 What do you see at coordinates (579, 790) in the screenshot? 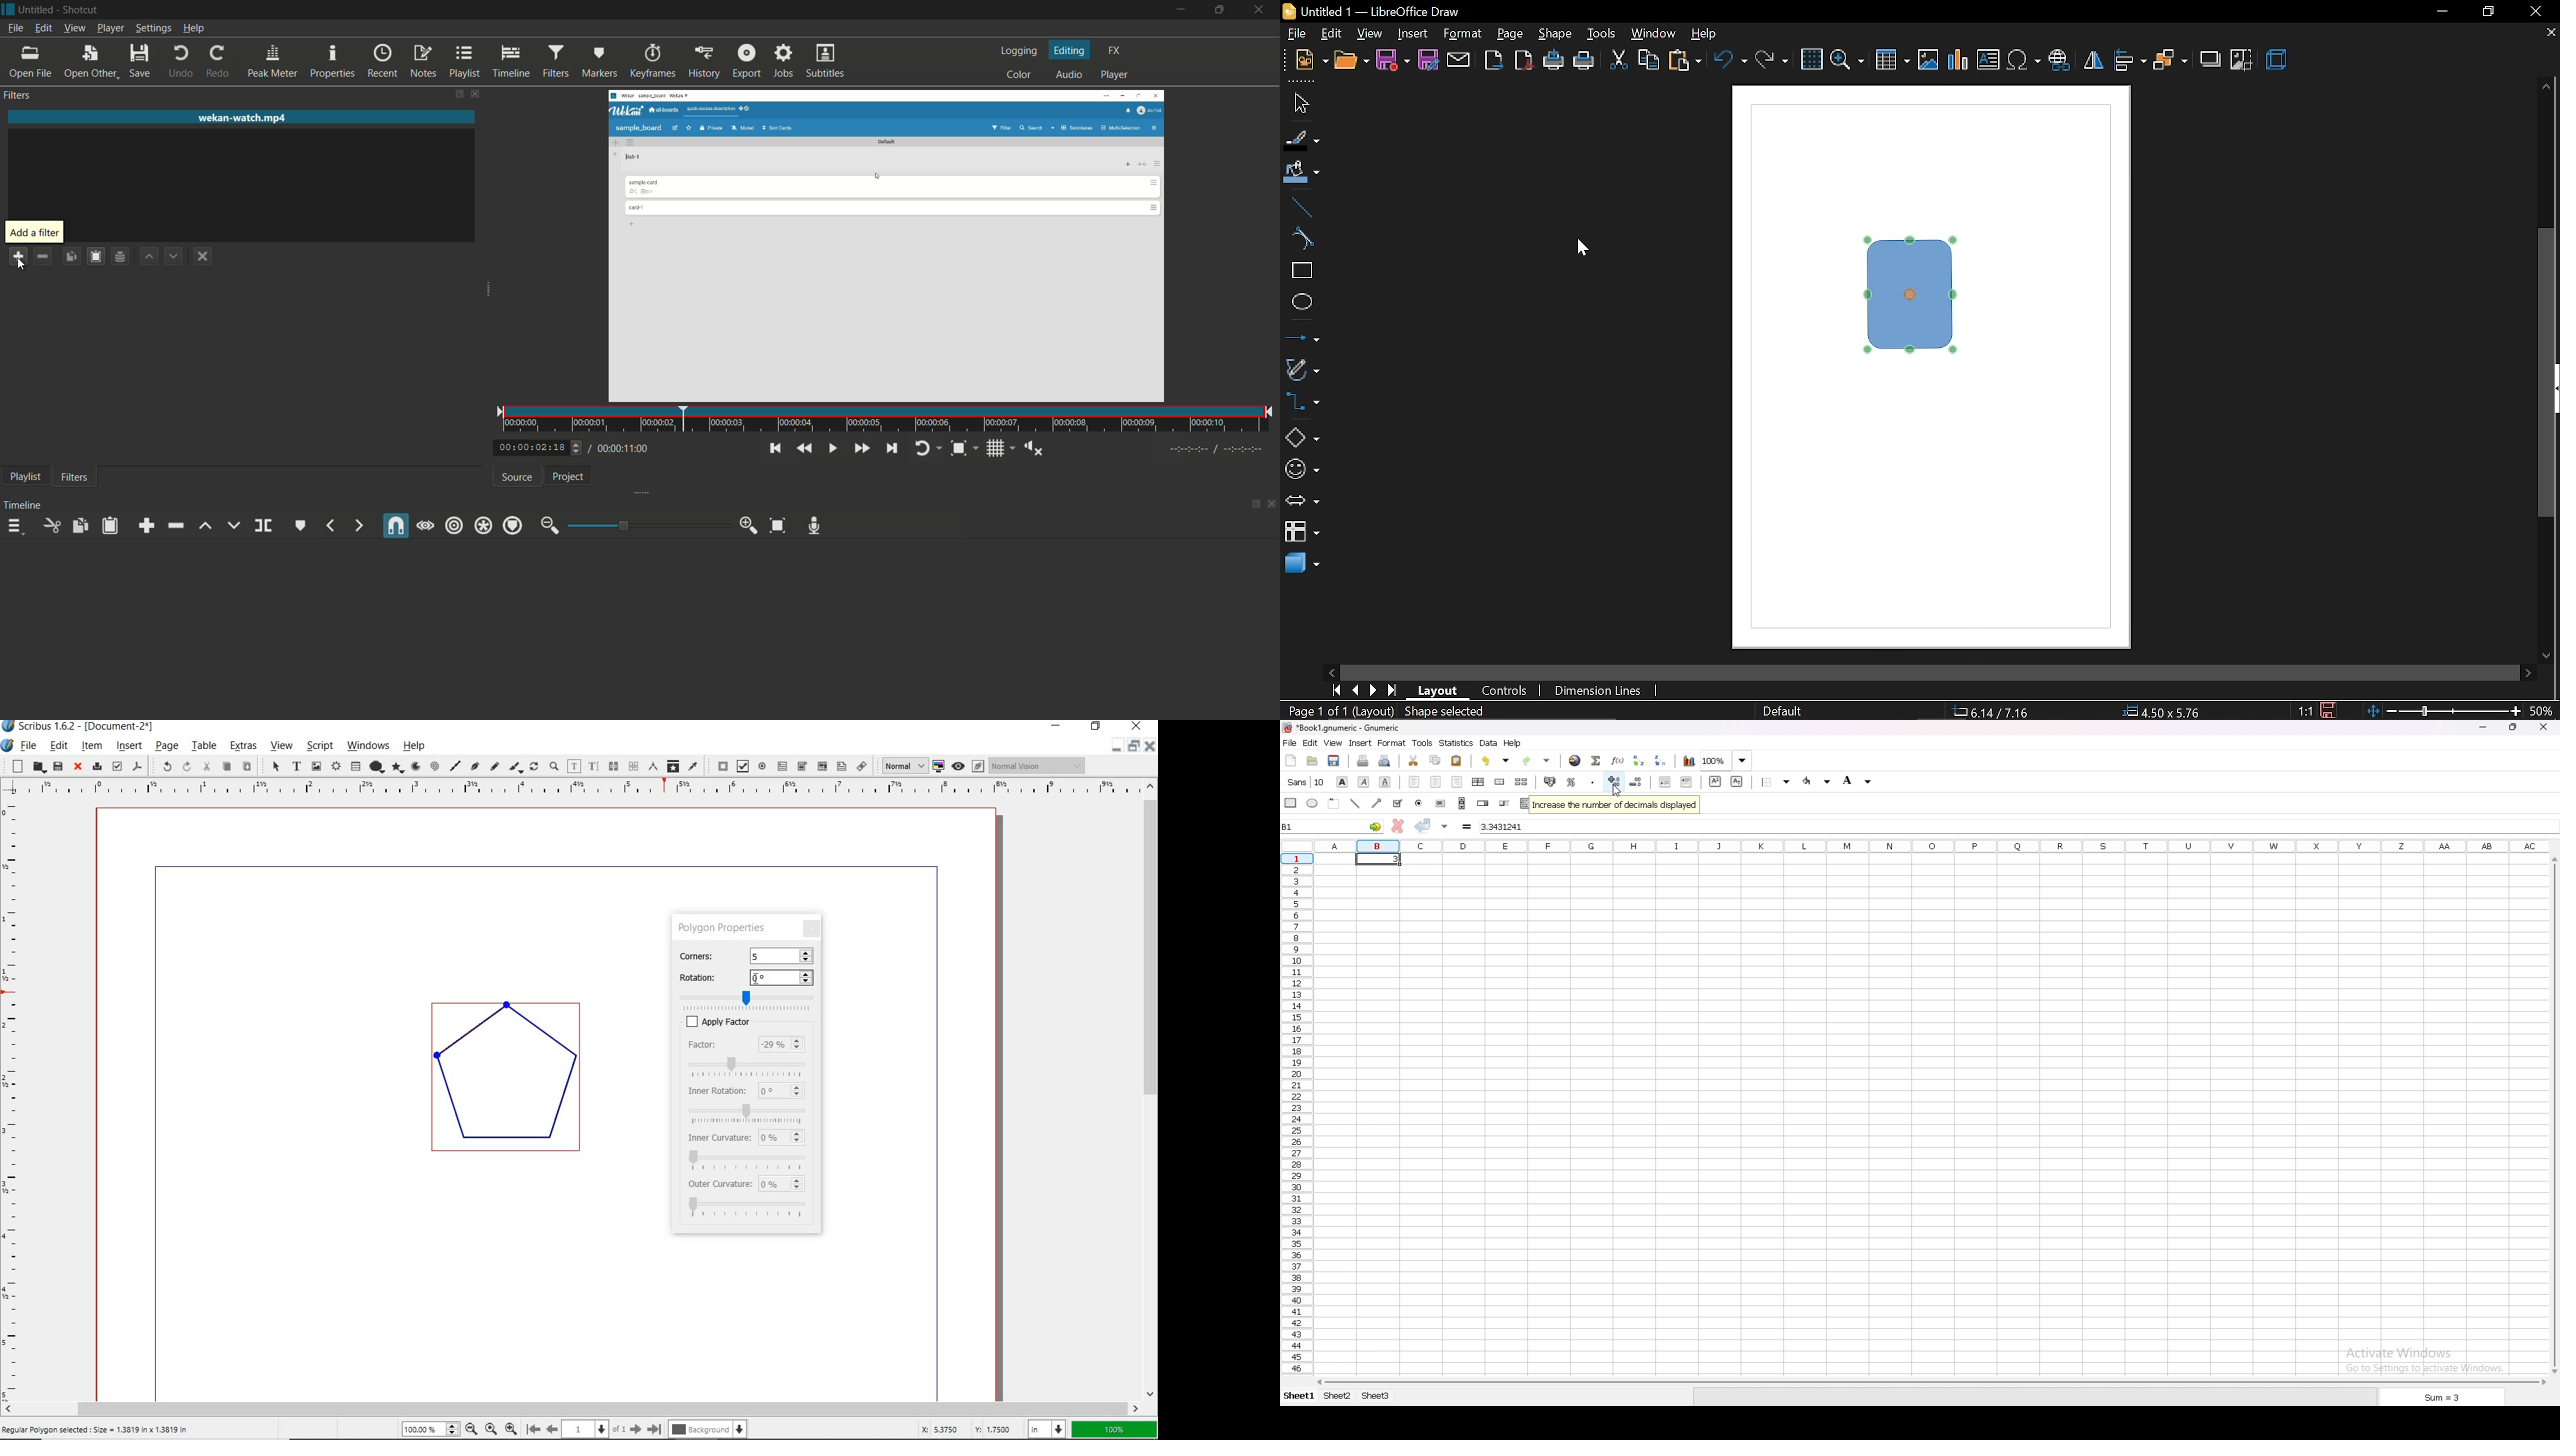
I see `ruler` at bounding box center [579, 790].